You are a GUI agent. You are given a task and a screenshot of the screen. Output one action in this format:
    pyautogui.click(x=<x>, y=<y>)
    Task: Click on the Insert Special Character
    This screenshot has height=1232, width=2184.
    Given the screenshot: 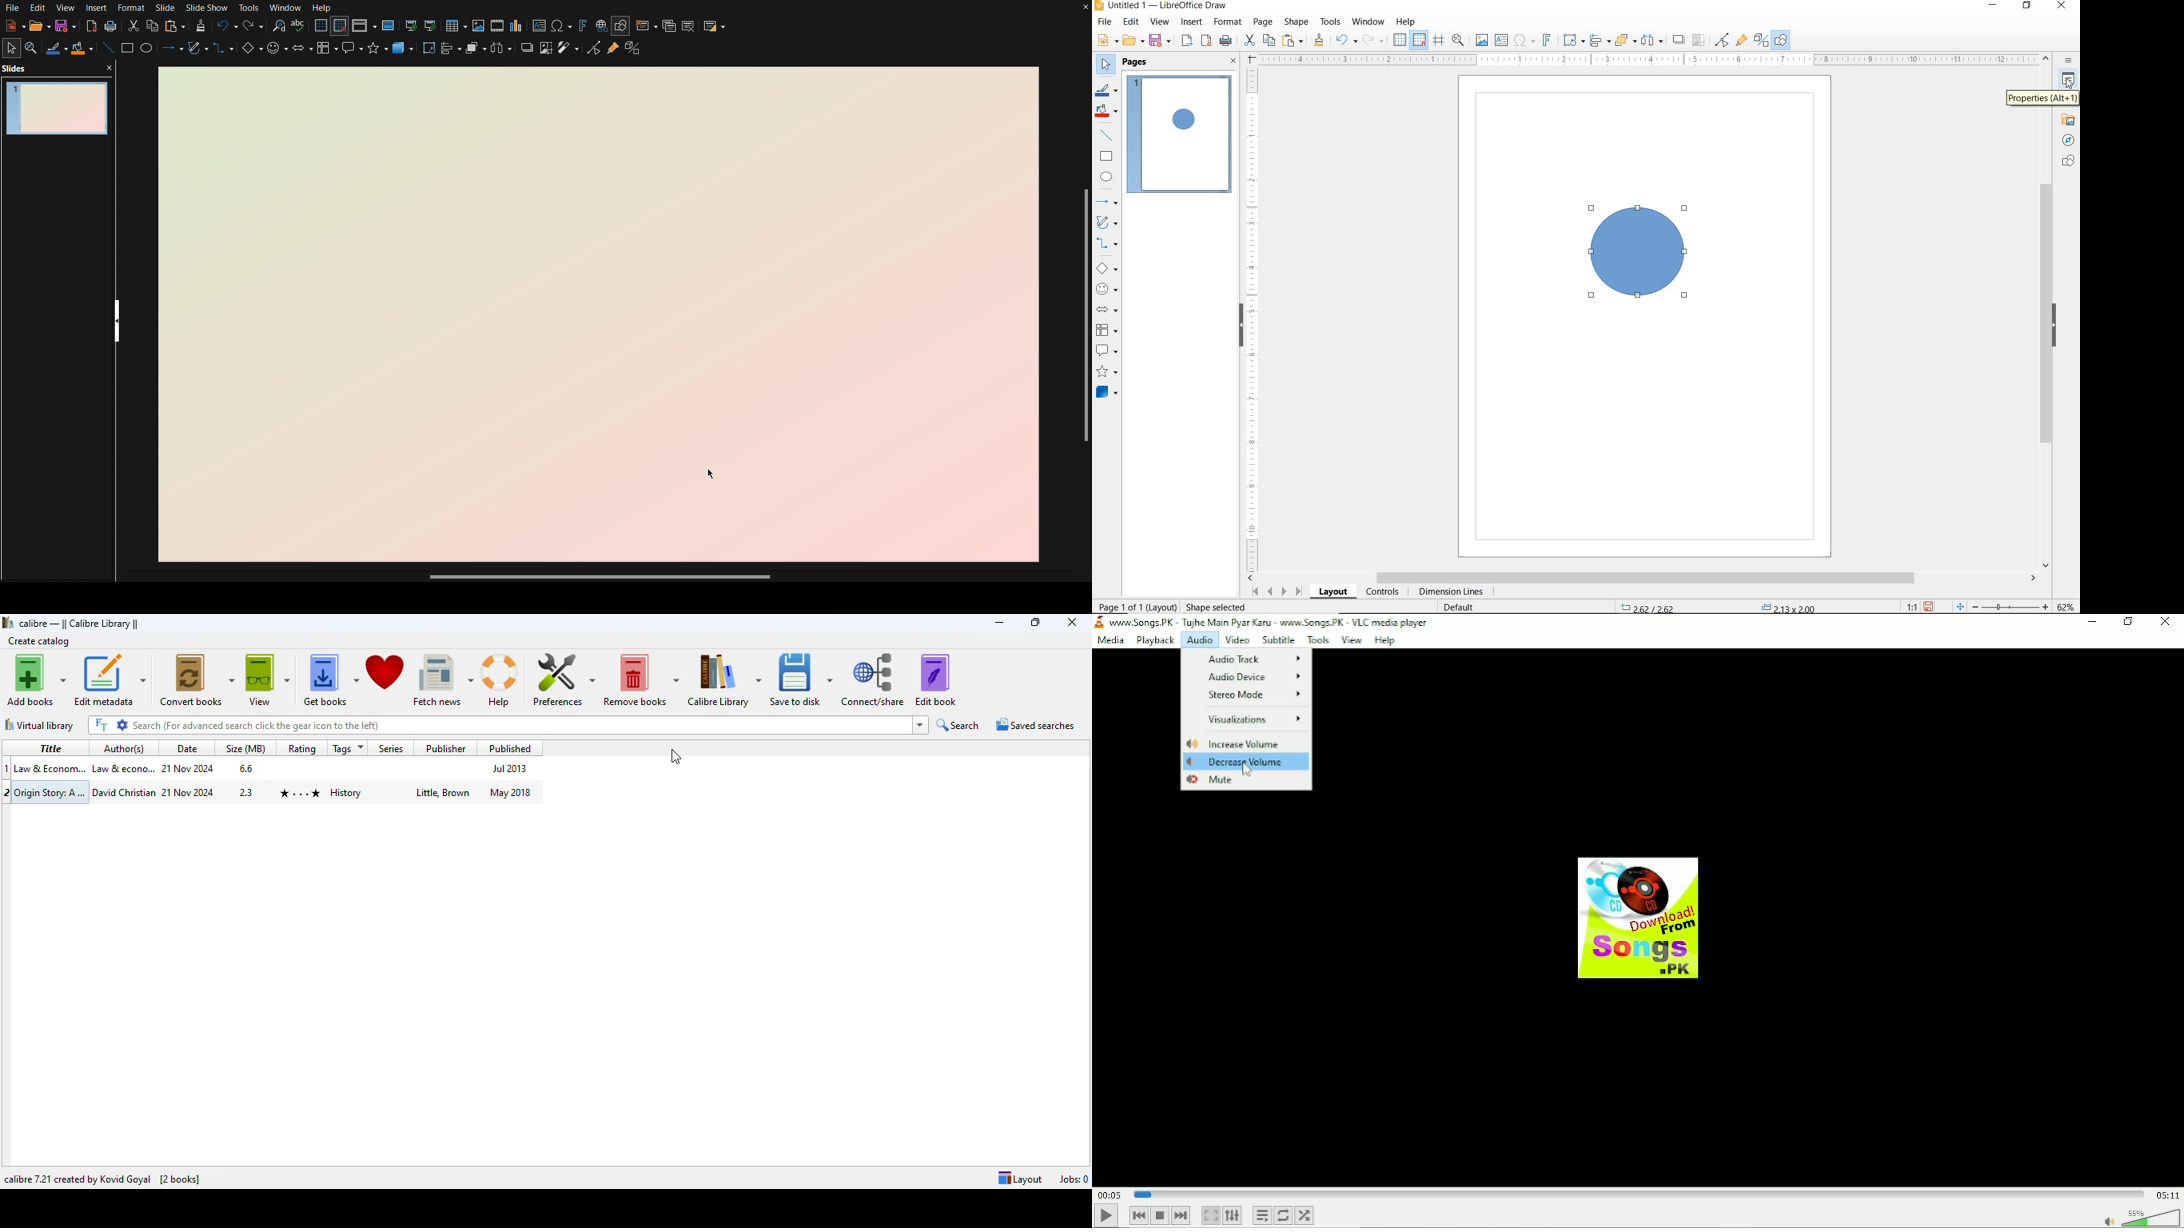 What is the action you would take?
    pyautogui.click(x=562, y=25)
    